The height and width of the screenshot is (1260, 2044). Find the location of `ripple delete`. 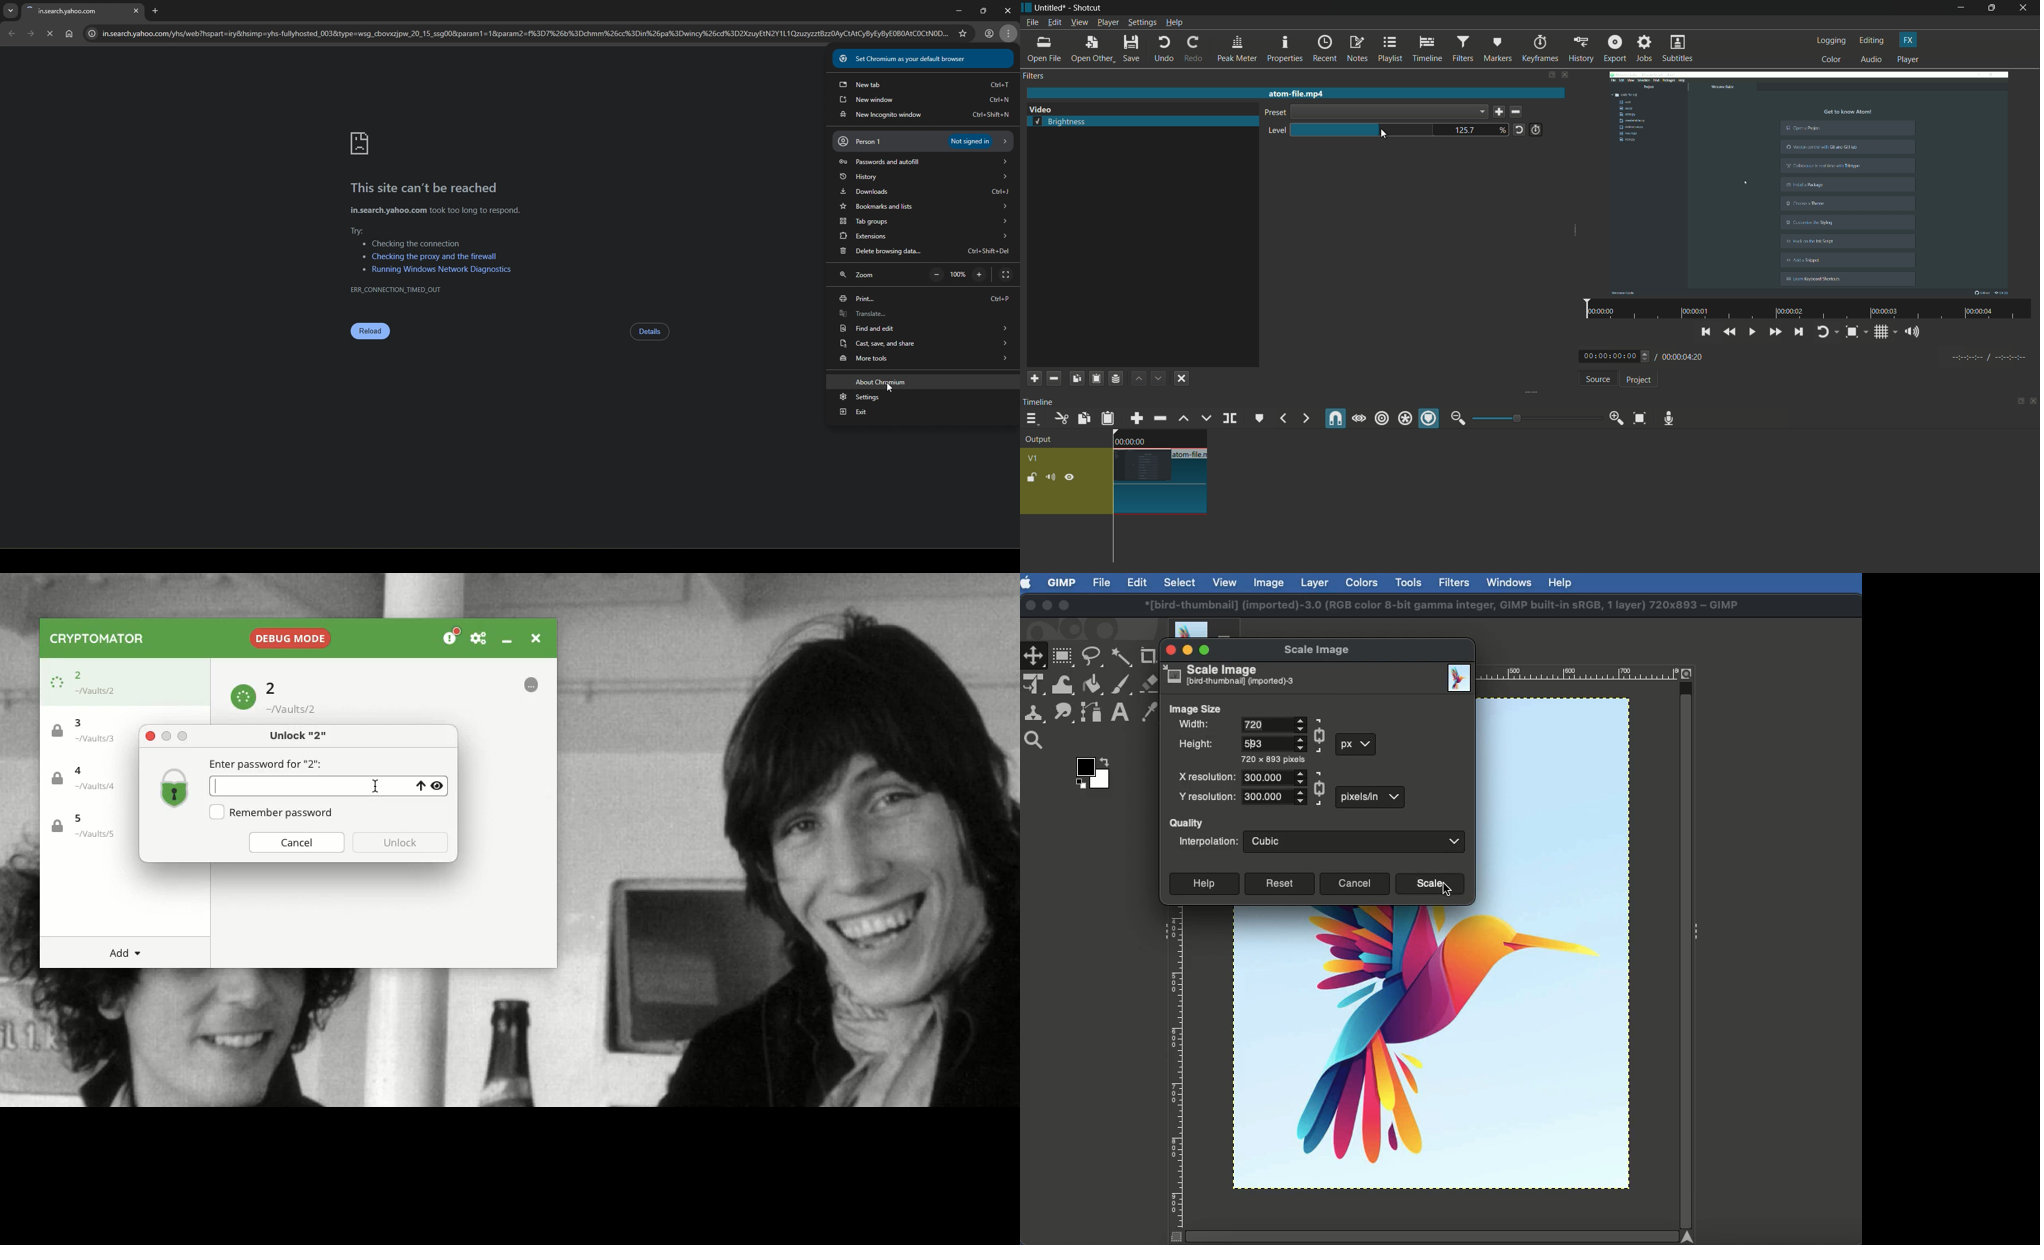

ripple delete is located at coordinates (1160, 419).